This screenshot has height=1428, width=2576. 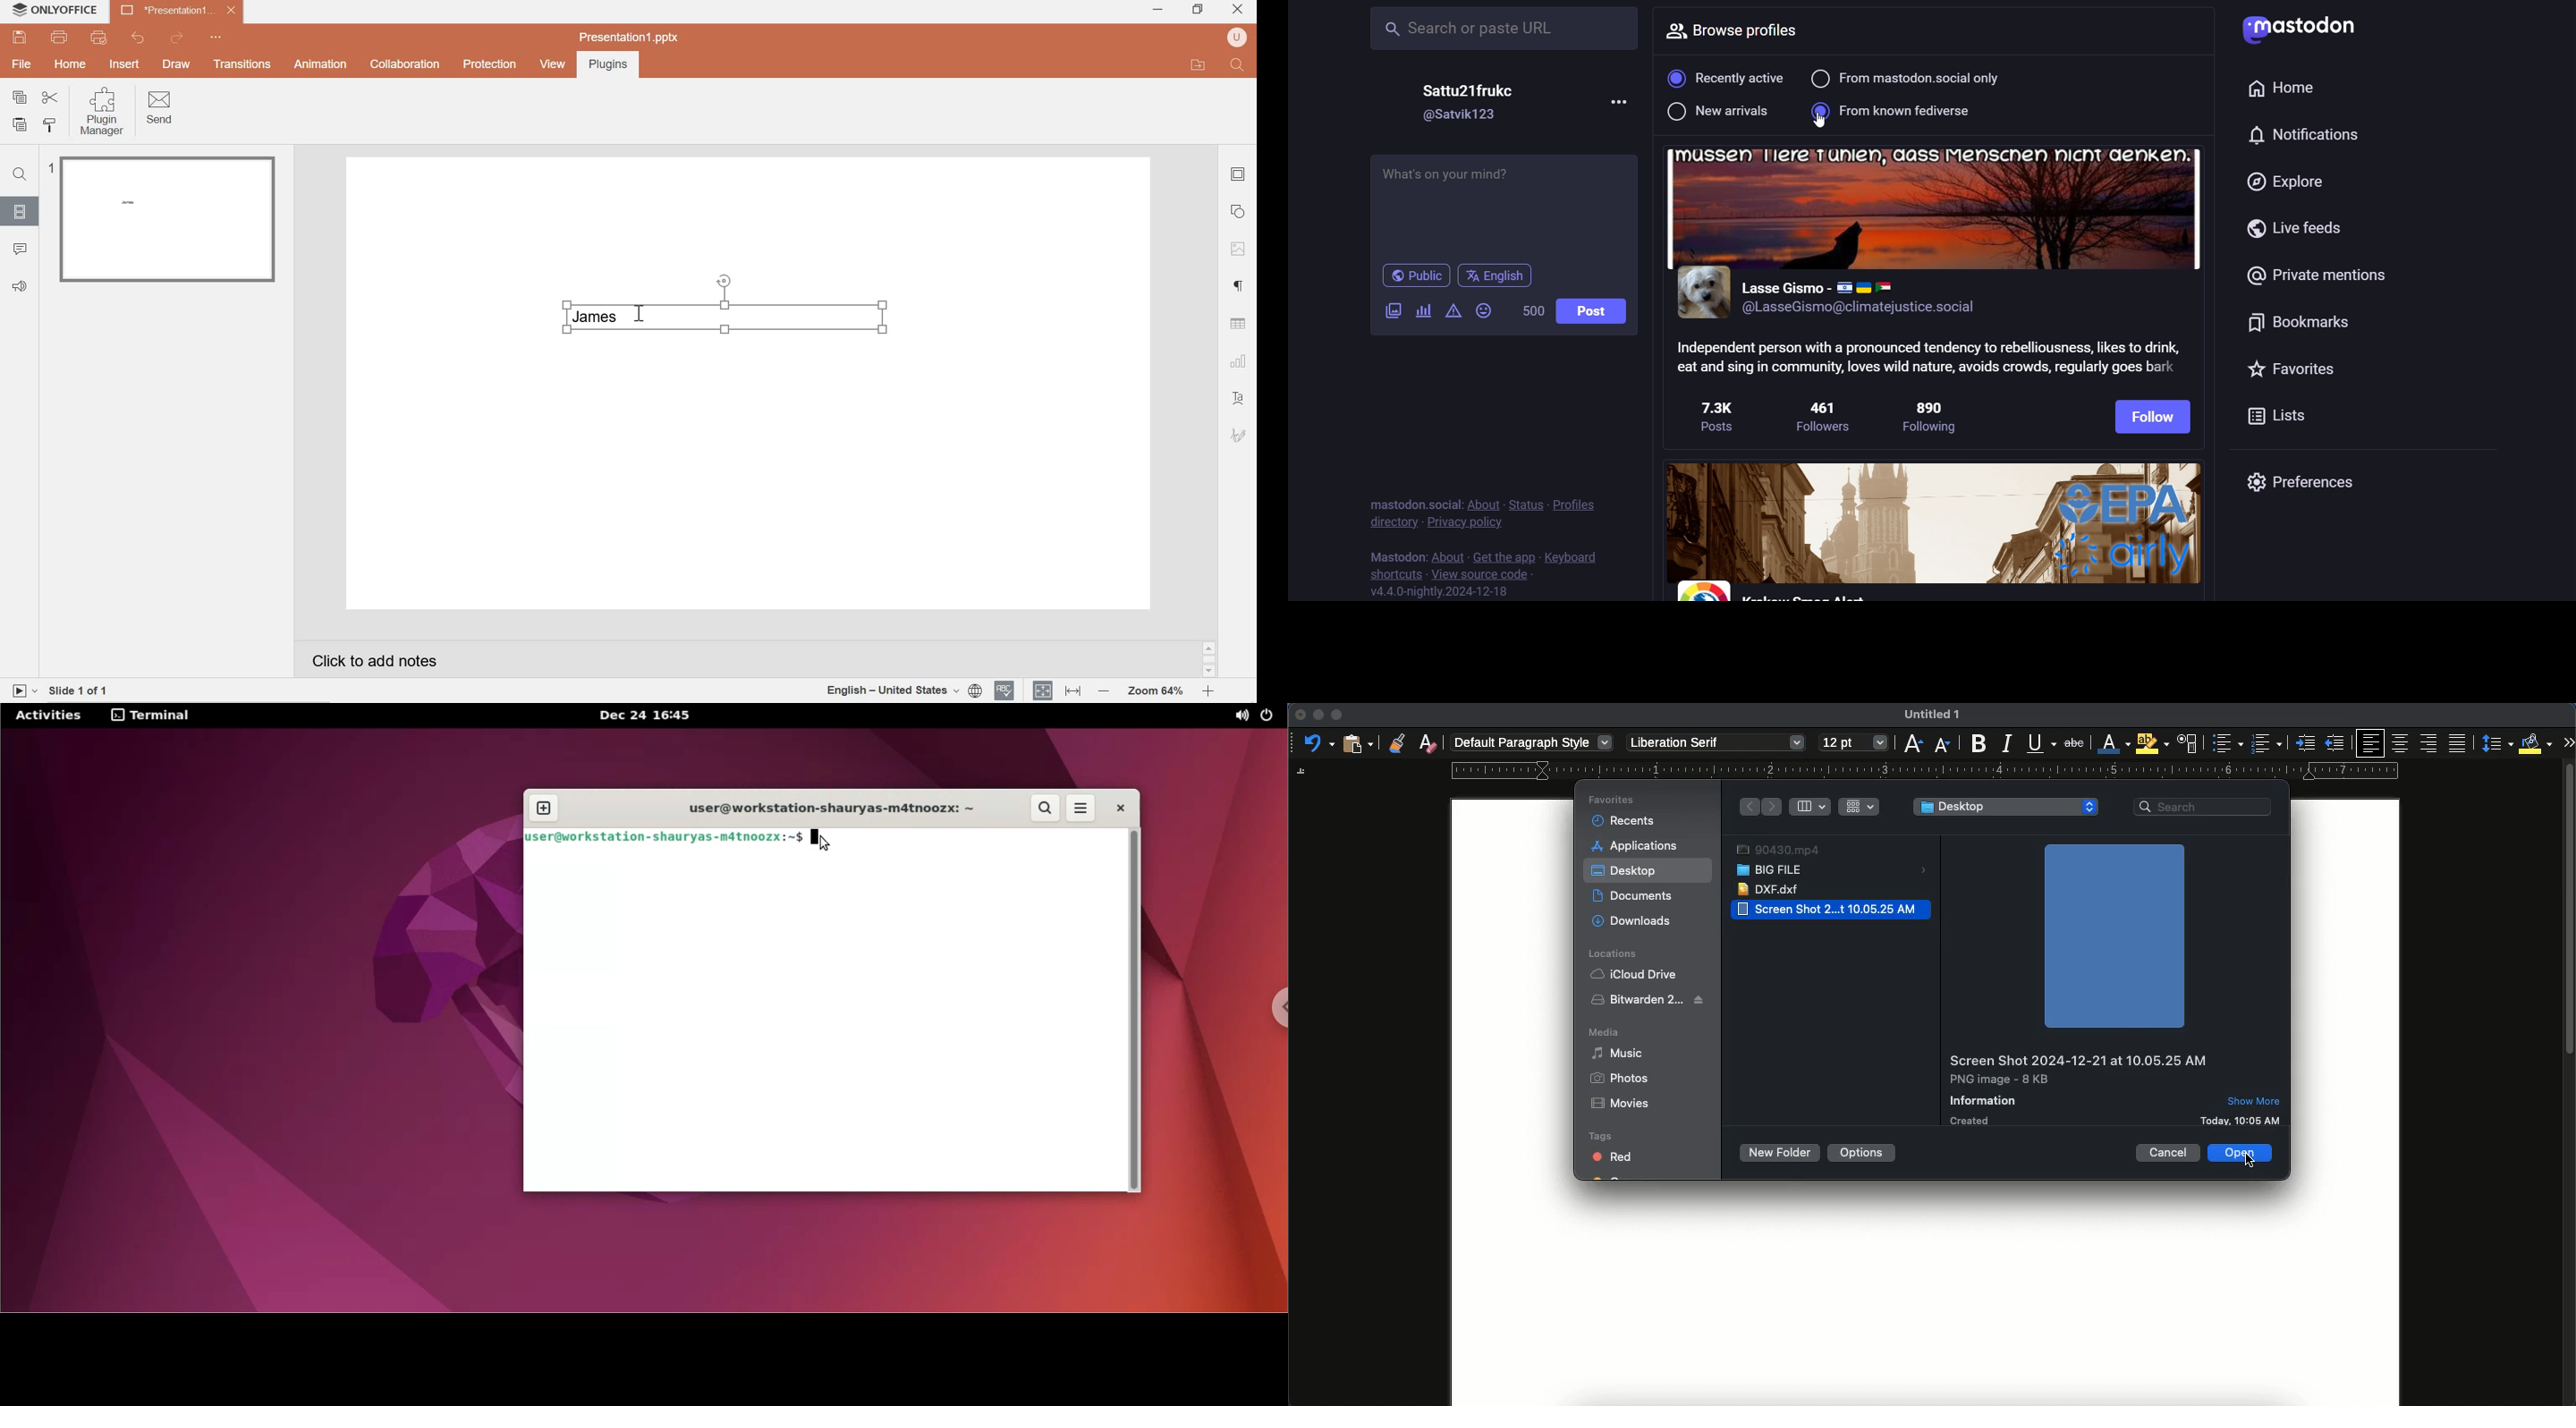 What do you see at coordinates (1727, 80) in the screenshot?
I see `recently active ` at bounding box center [1727, 80].